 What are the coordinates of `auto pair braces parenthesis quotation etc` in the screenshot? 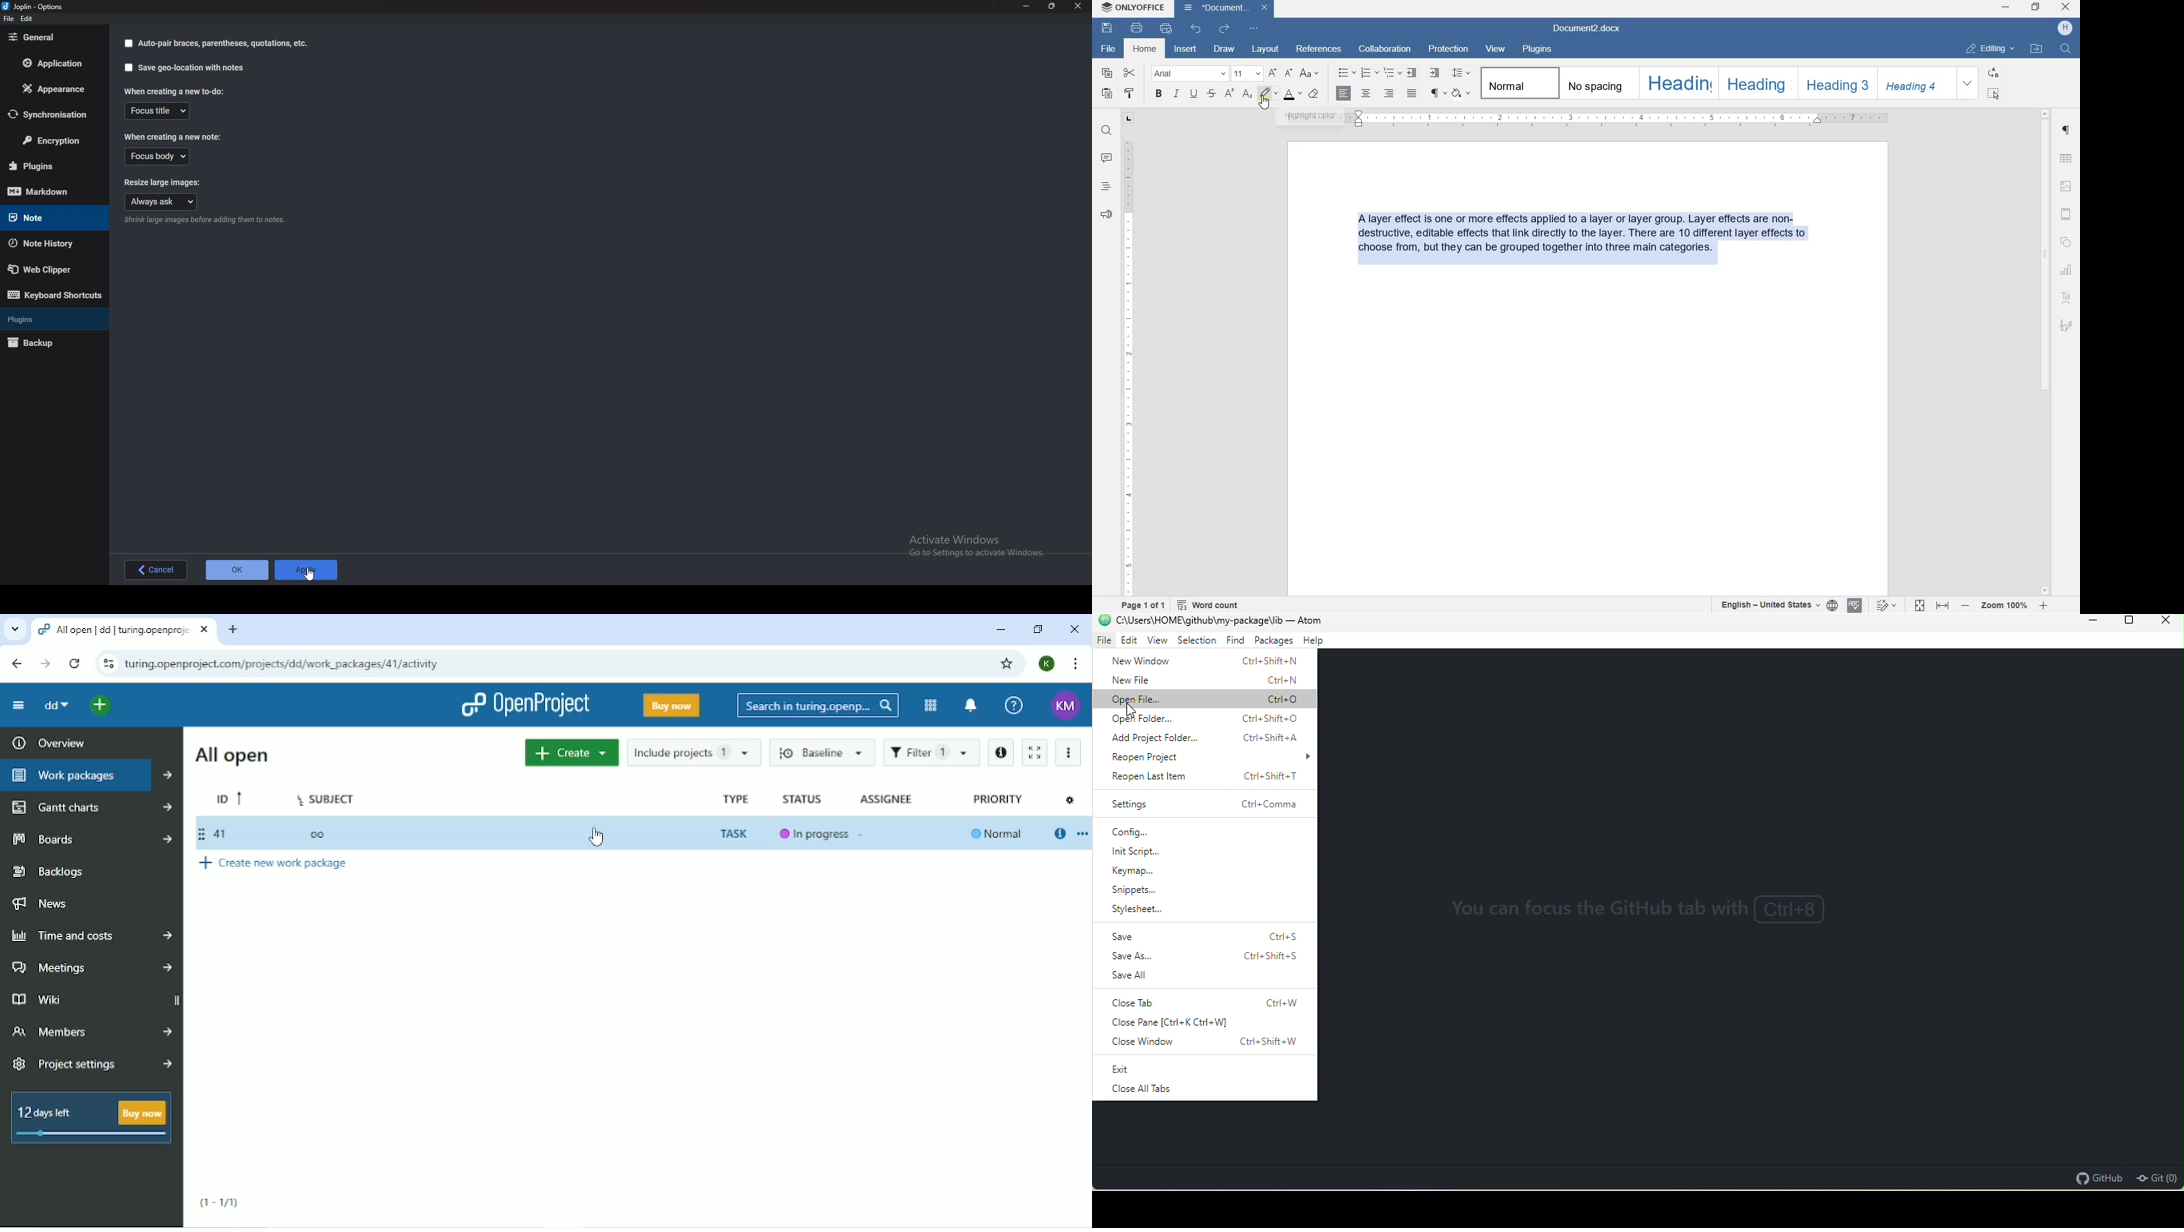 It's located at (223, 44).